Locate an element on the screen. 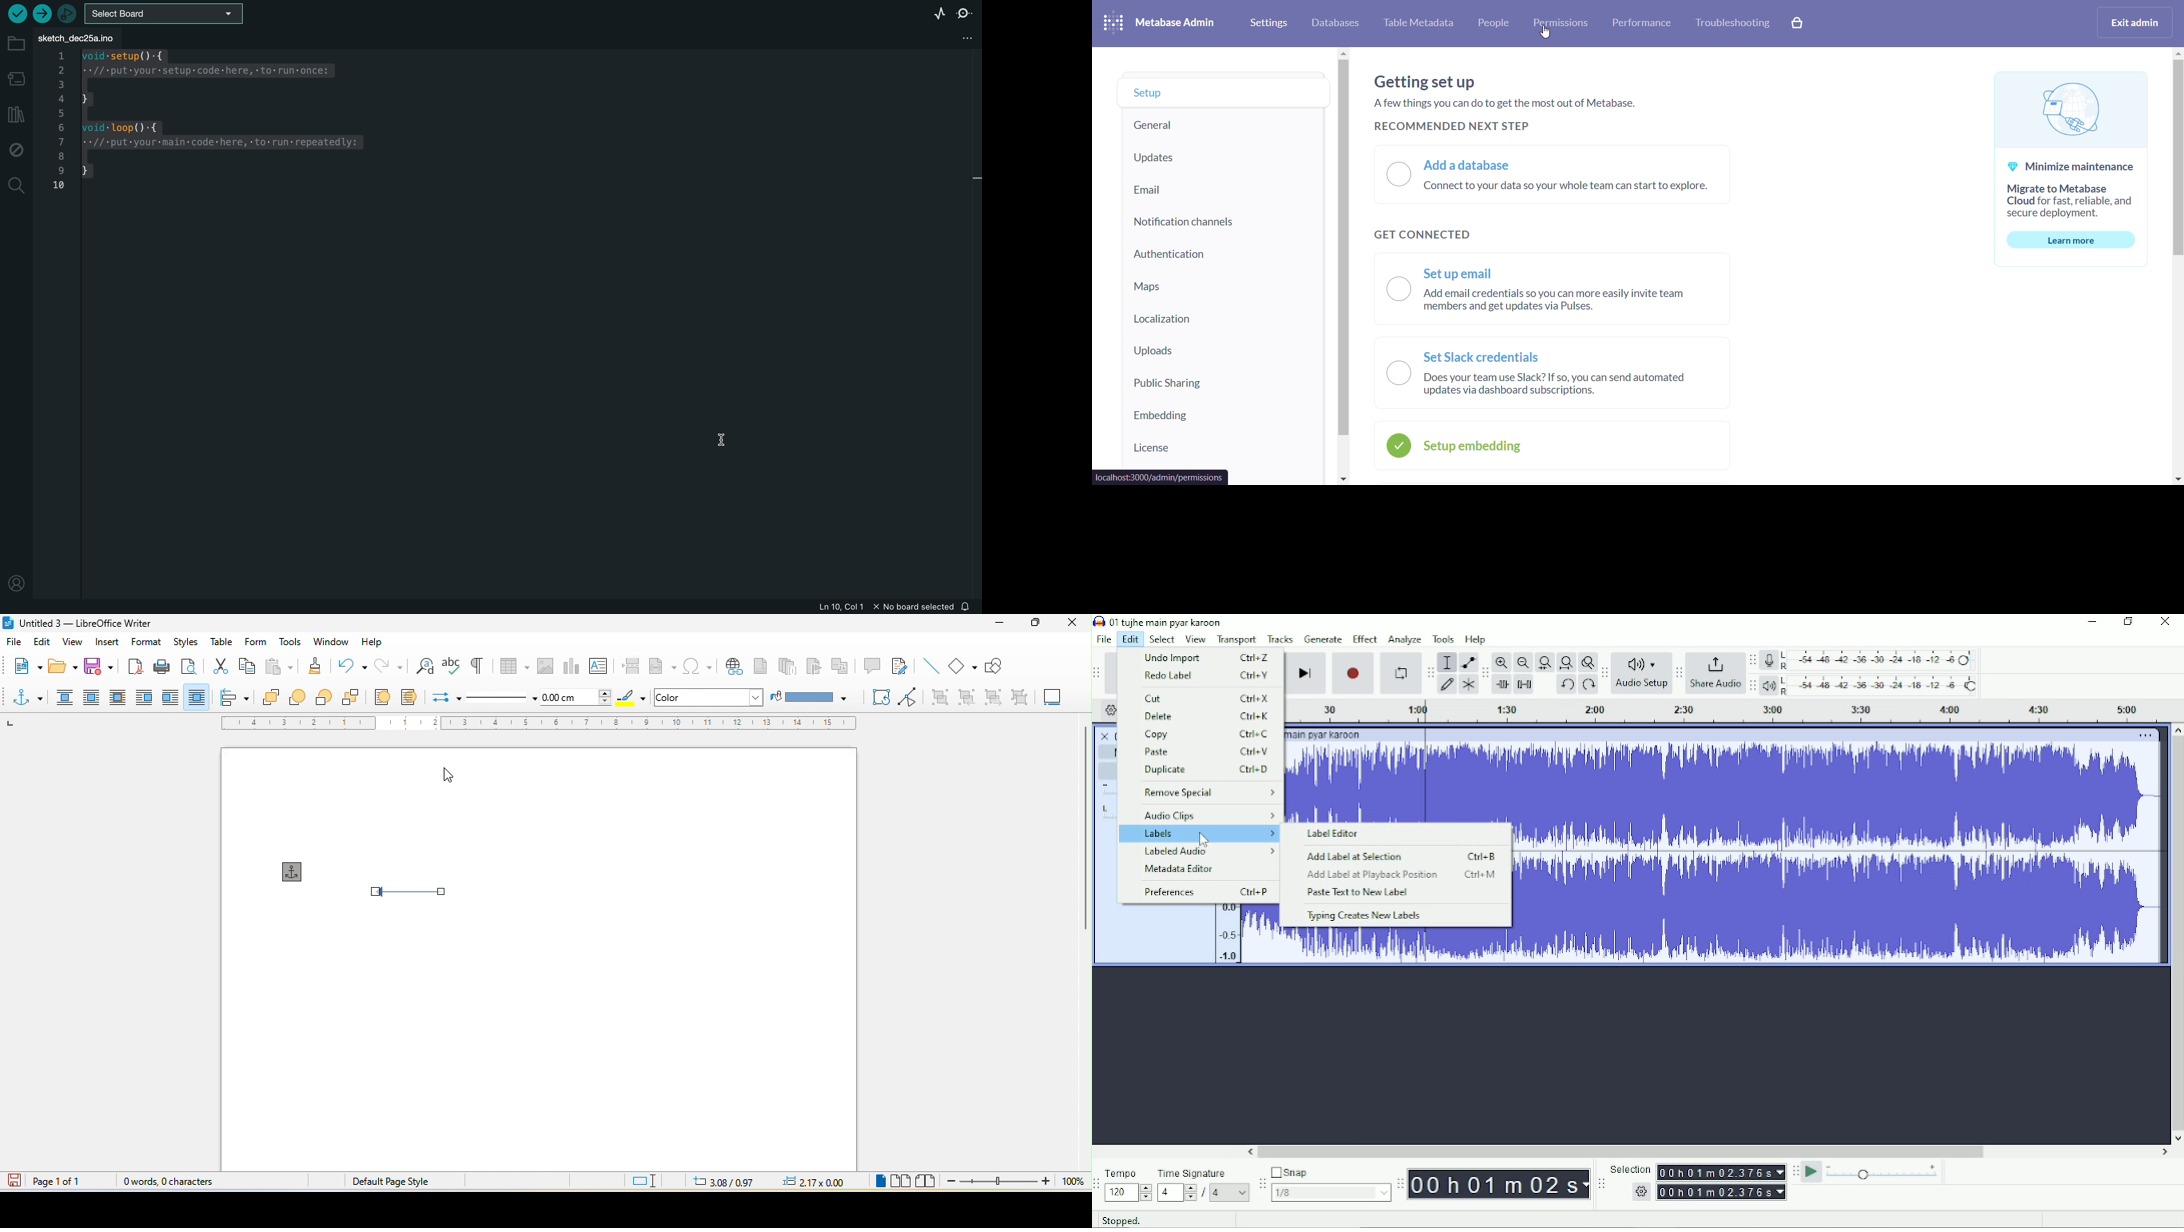 The width and height of the screenshot is (2184, 1232). anchor for object is located at coordinates (297, 871).